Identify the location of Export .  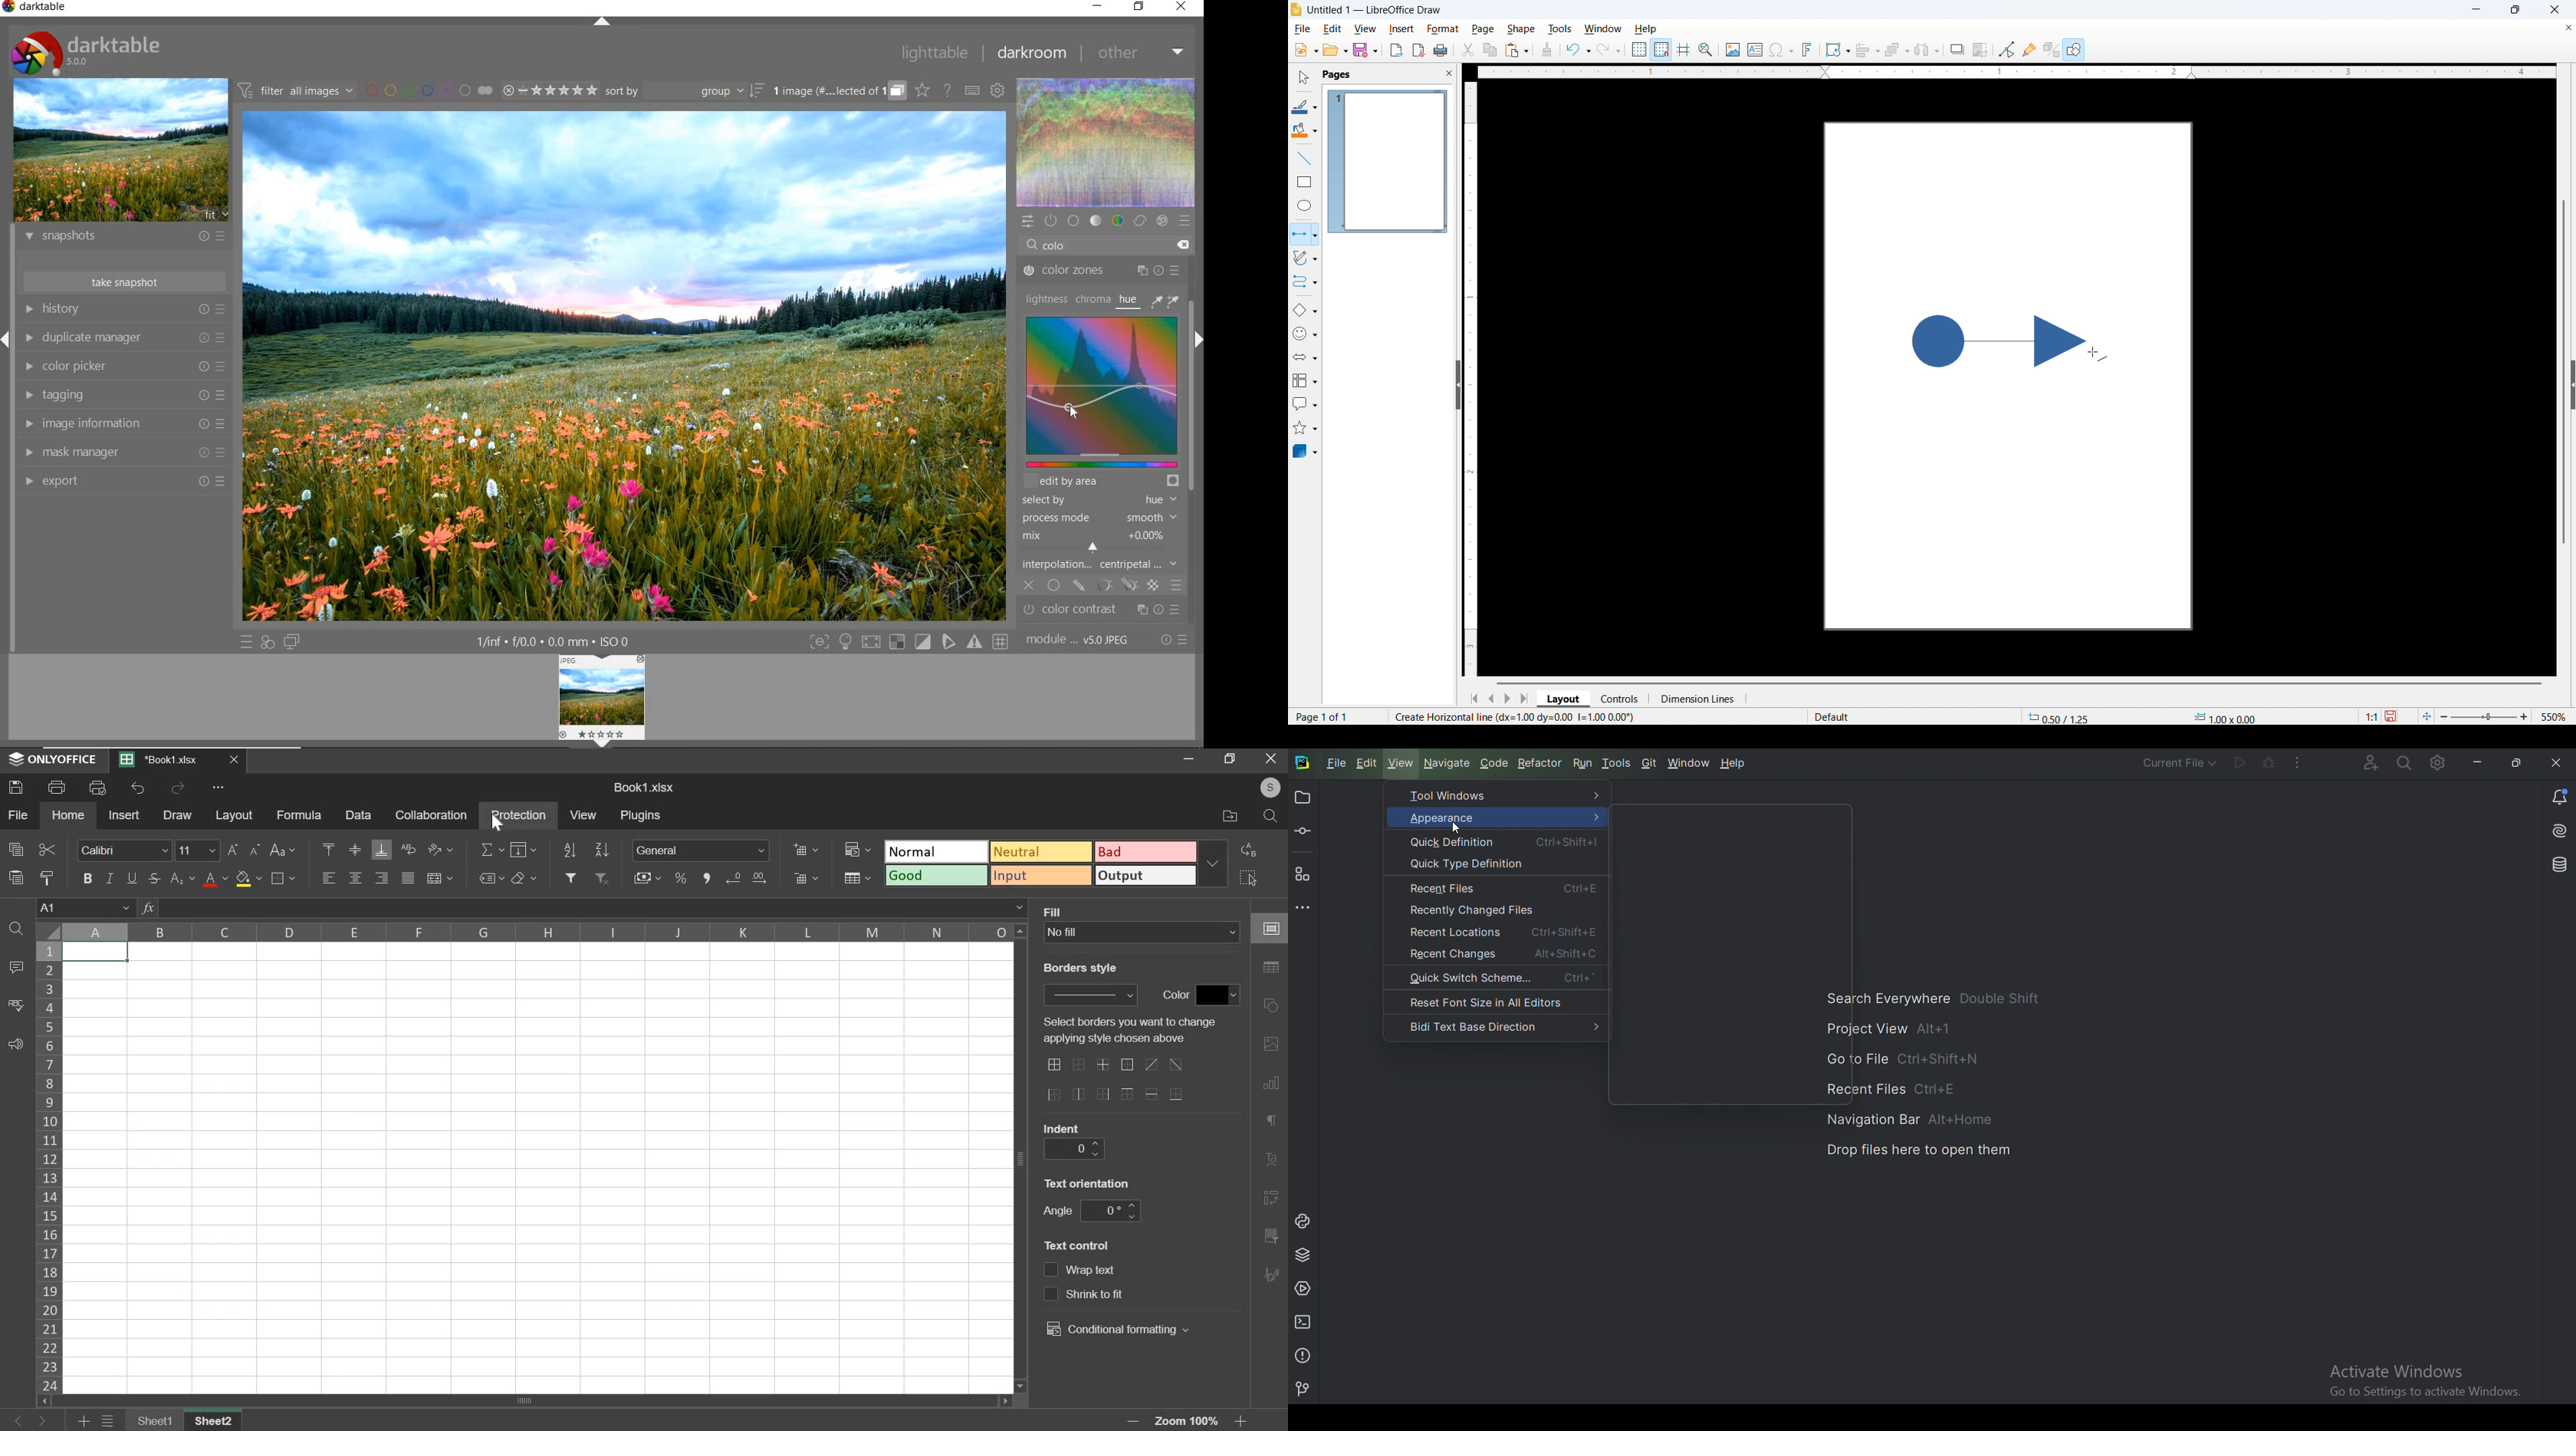
(1397, 50).